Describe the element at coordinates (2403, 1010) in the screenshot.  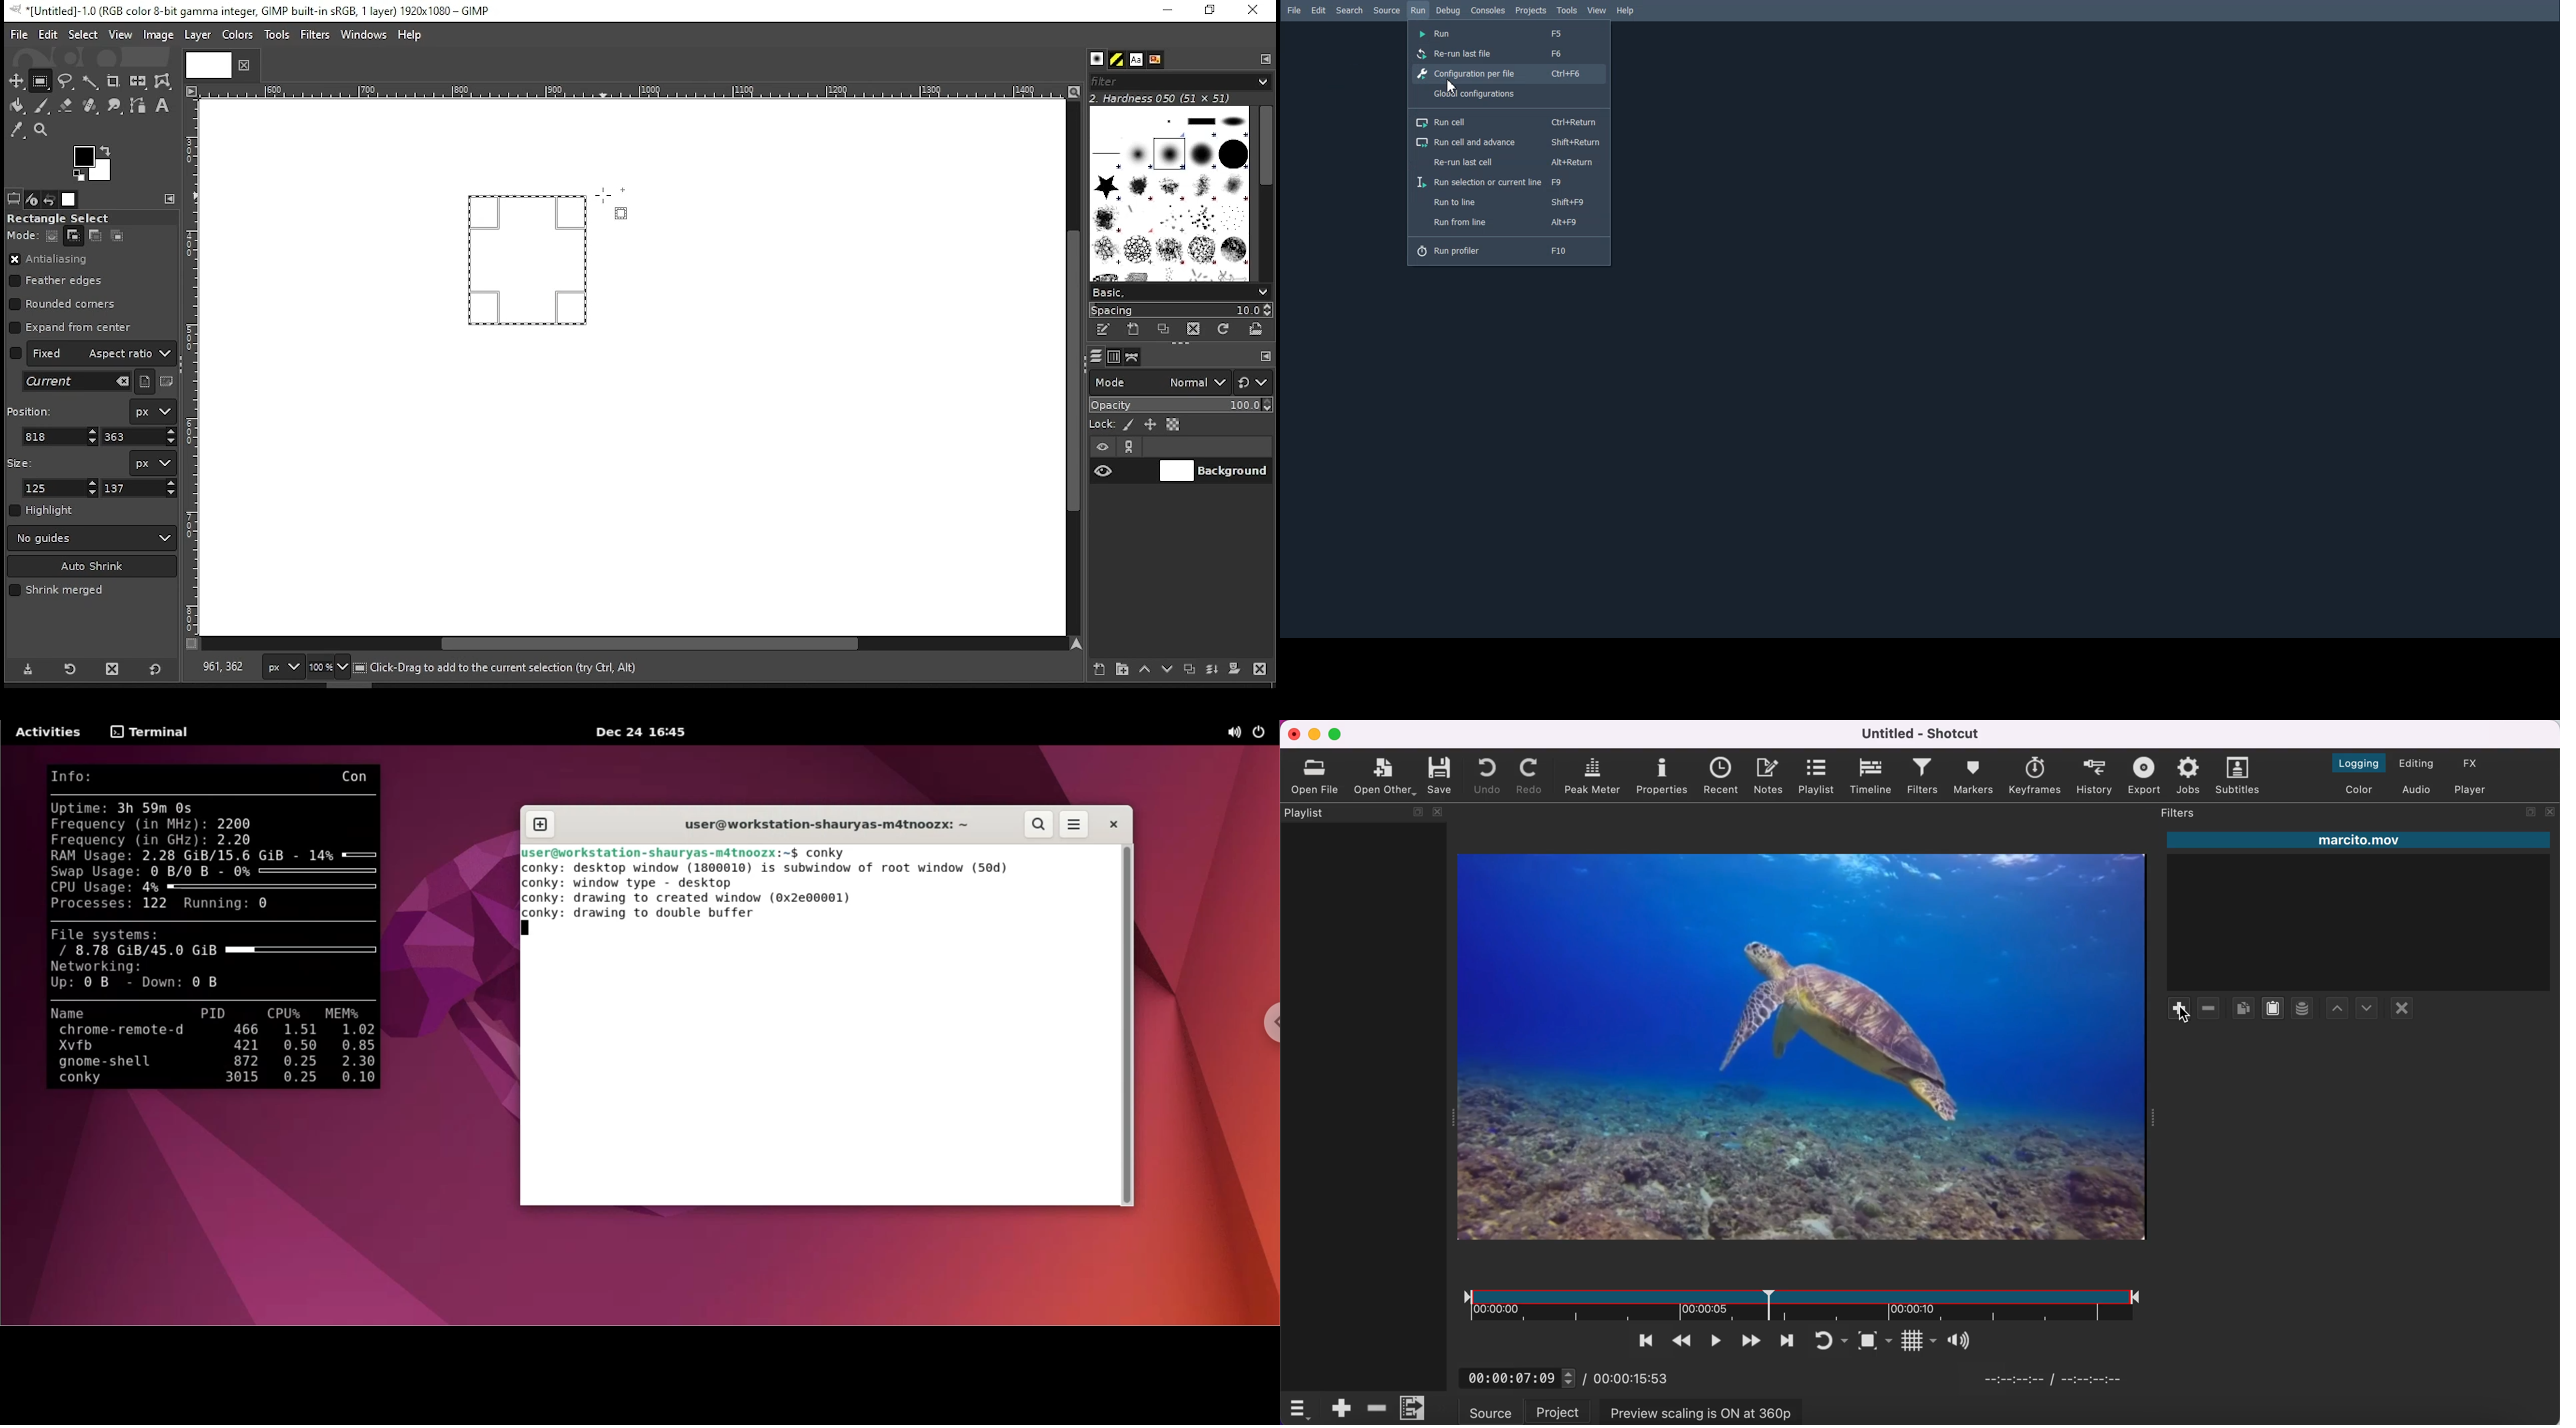
I see `deselect filter` at that location.